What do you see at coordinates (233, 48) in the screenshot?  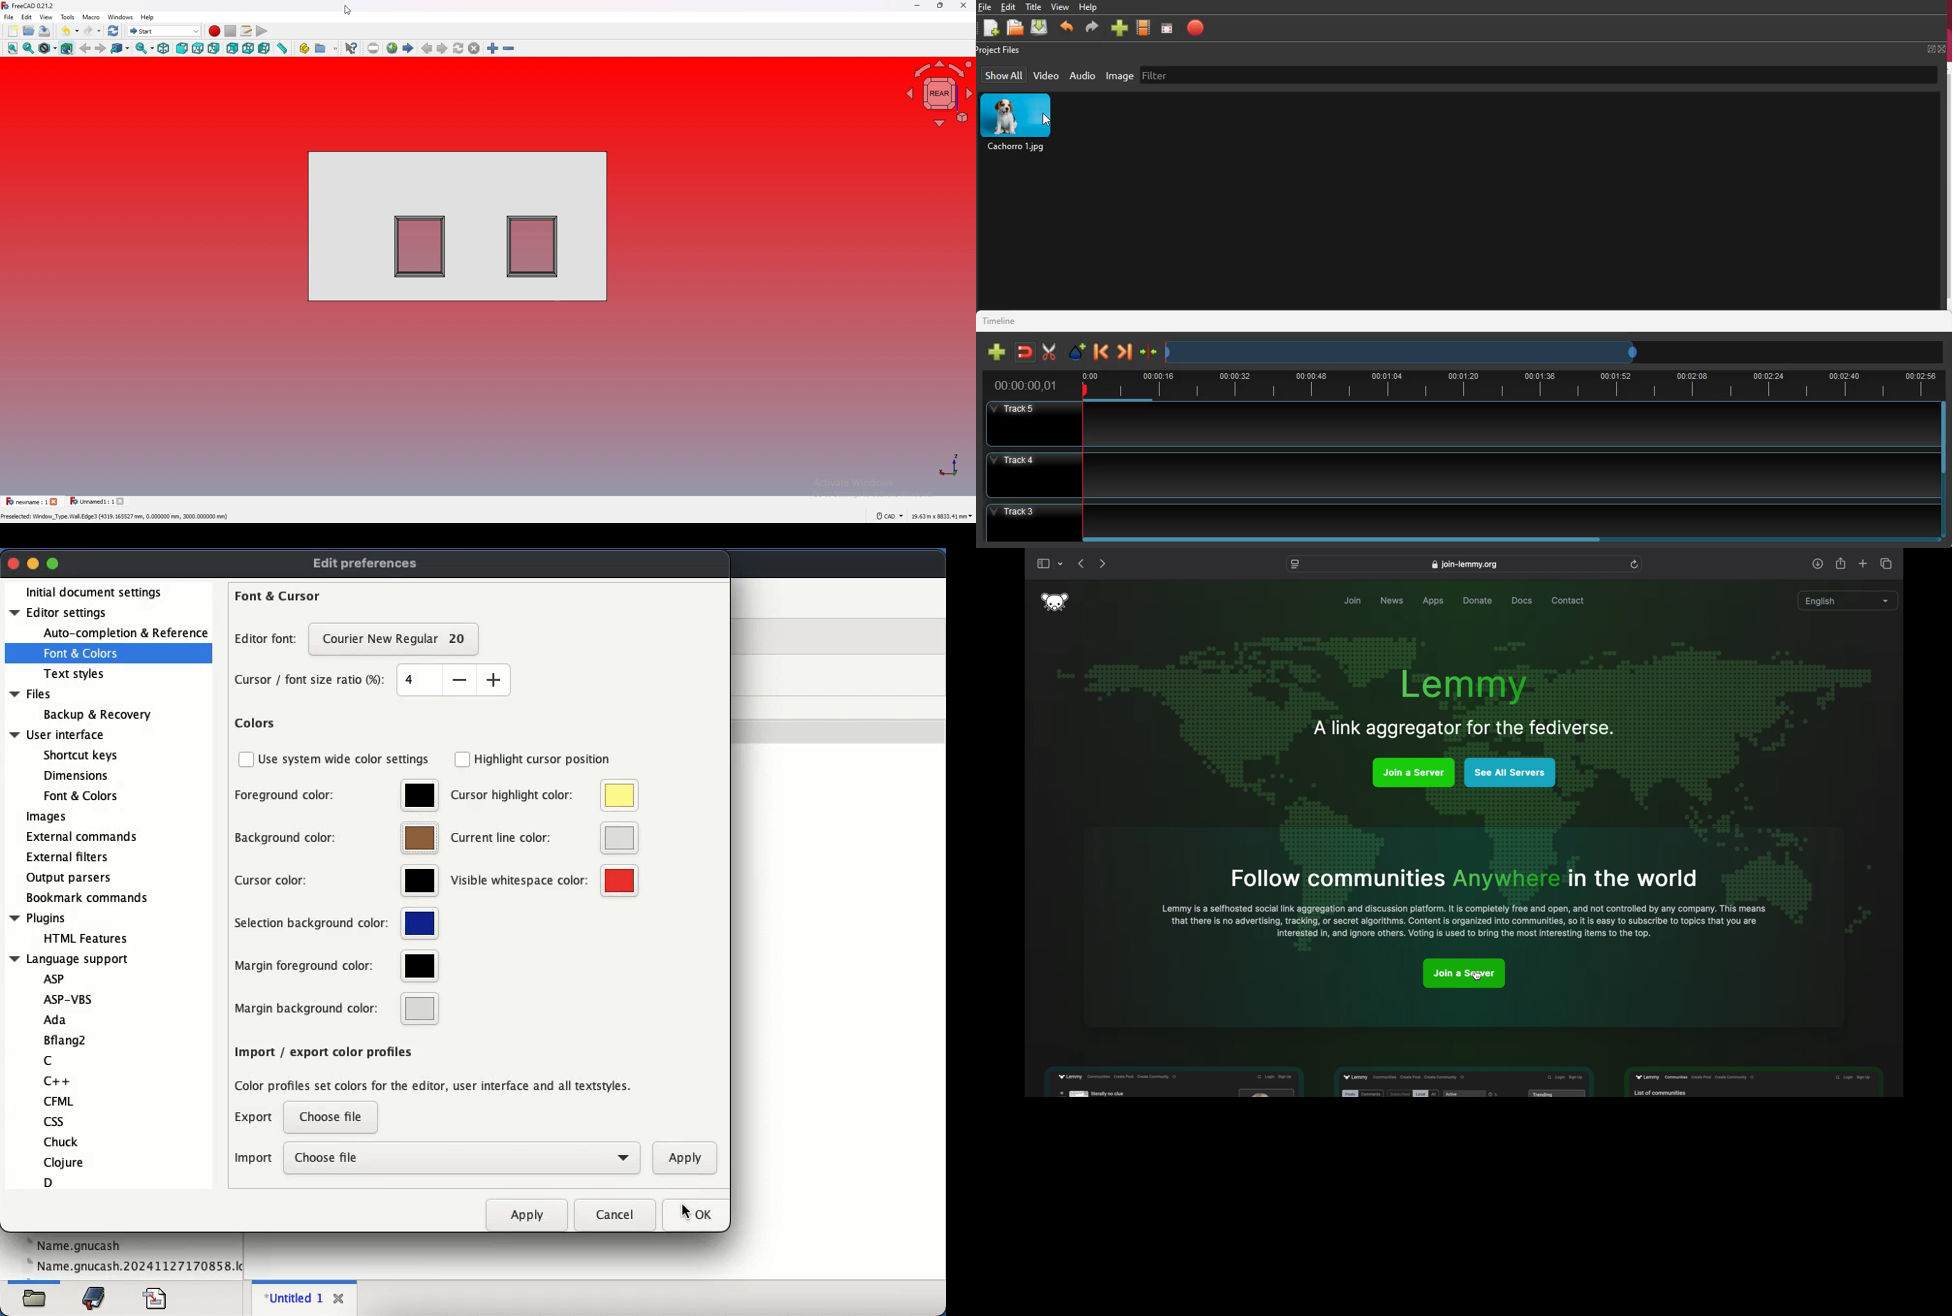 I see `rear` at bounding box center [233, 48].